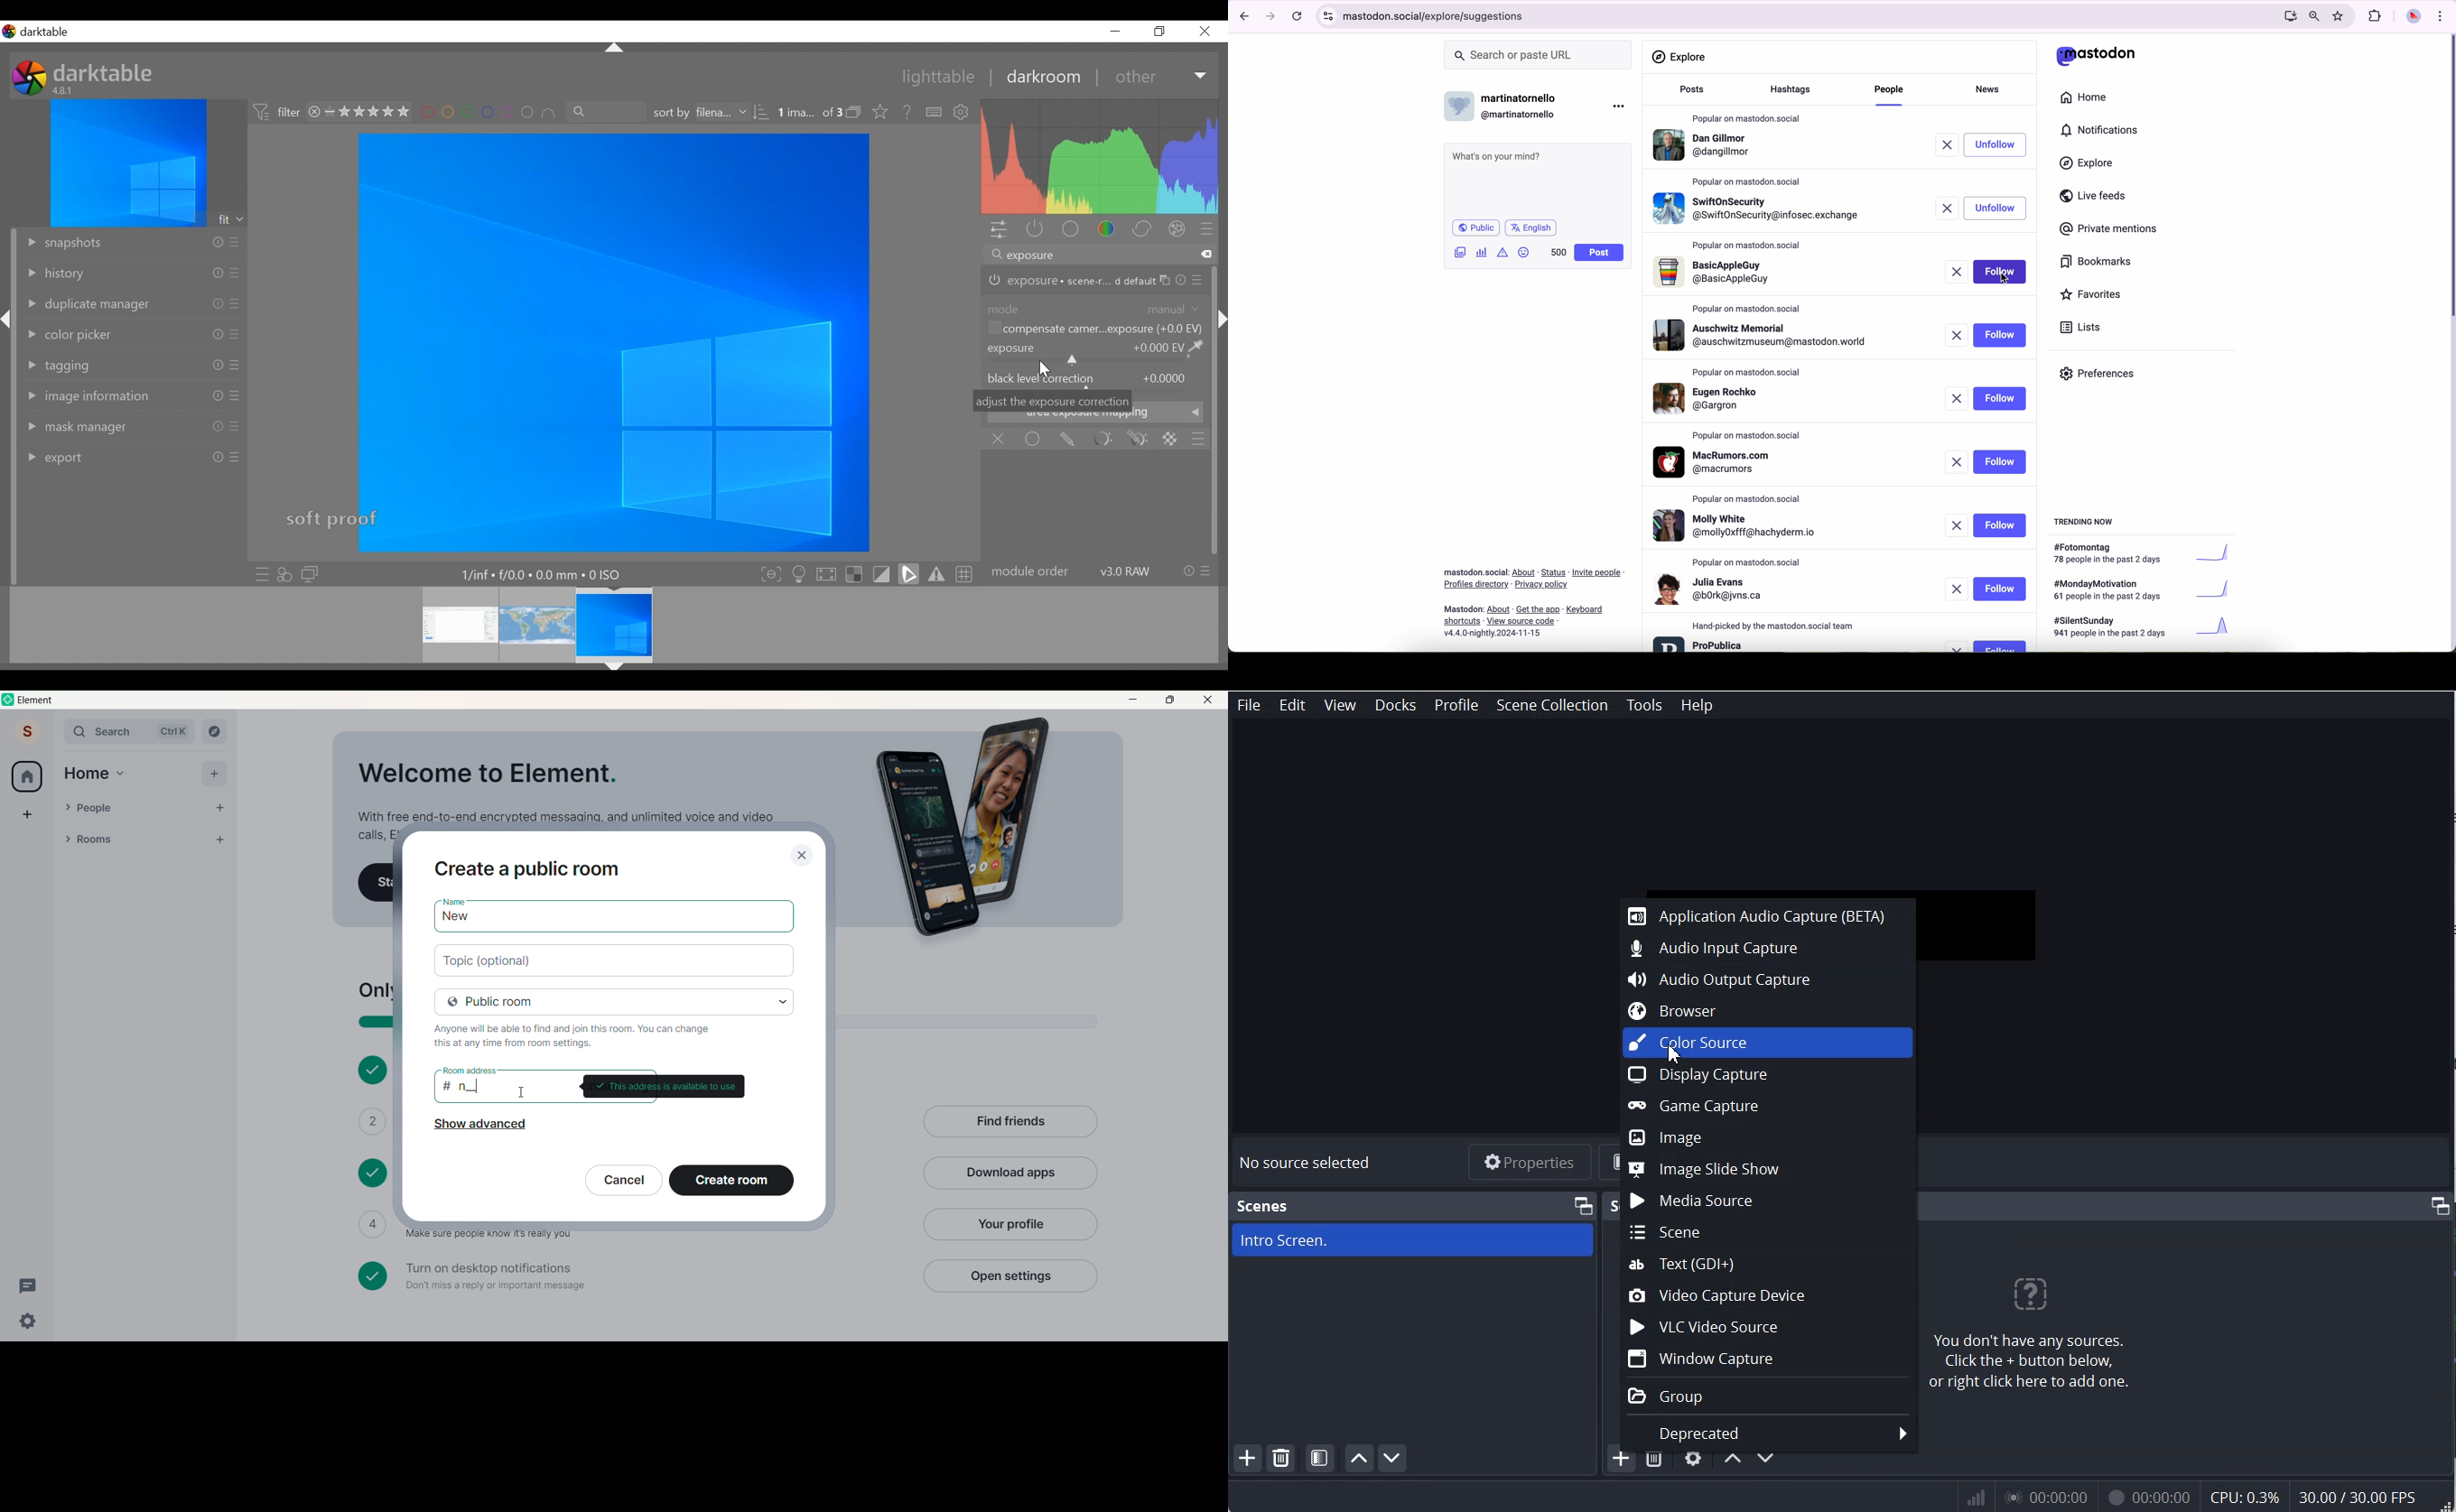  Describe the element at coordinates (1747, 246) in the screenshot. I see `popular on mastodon.social` at that location.